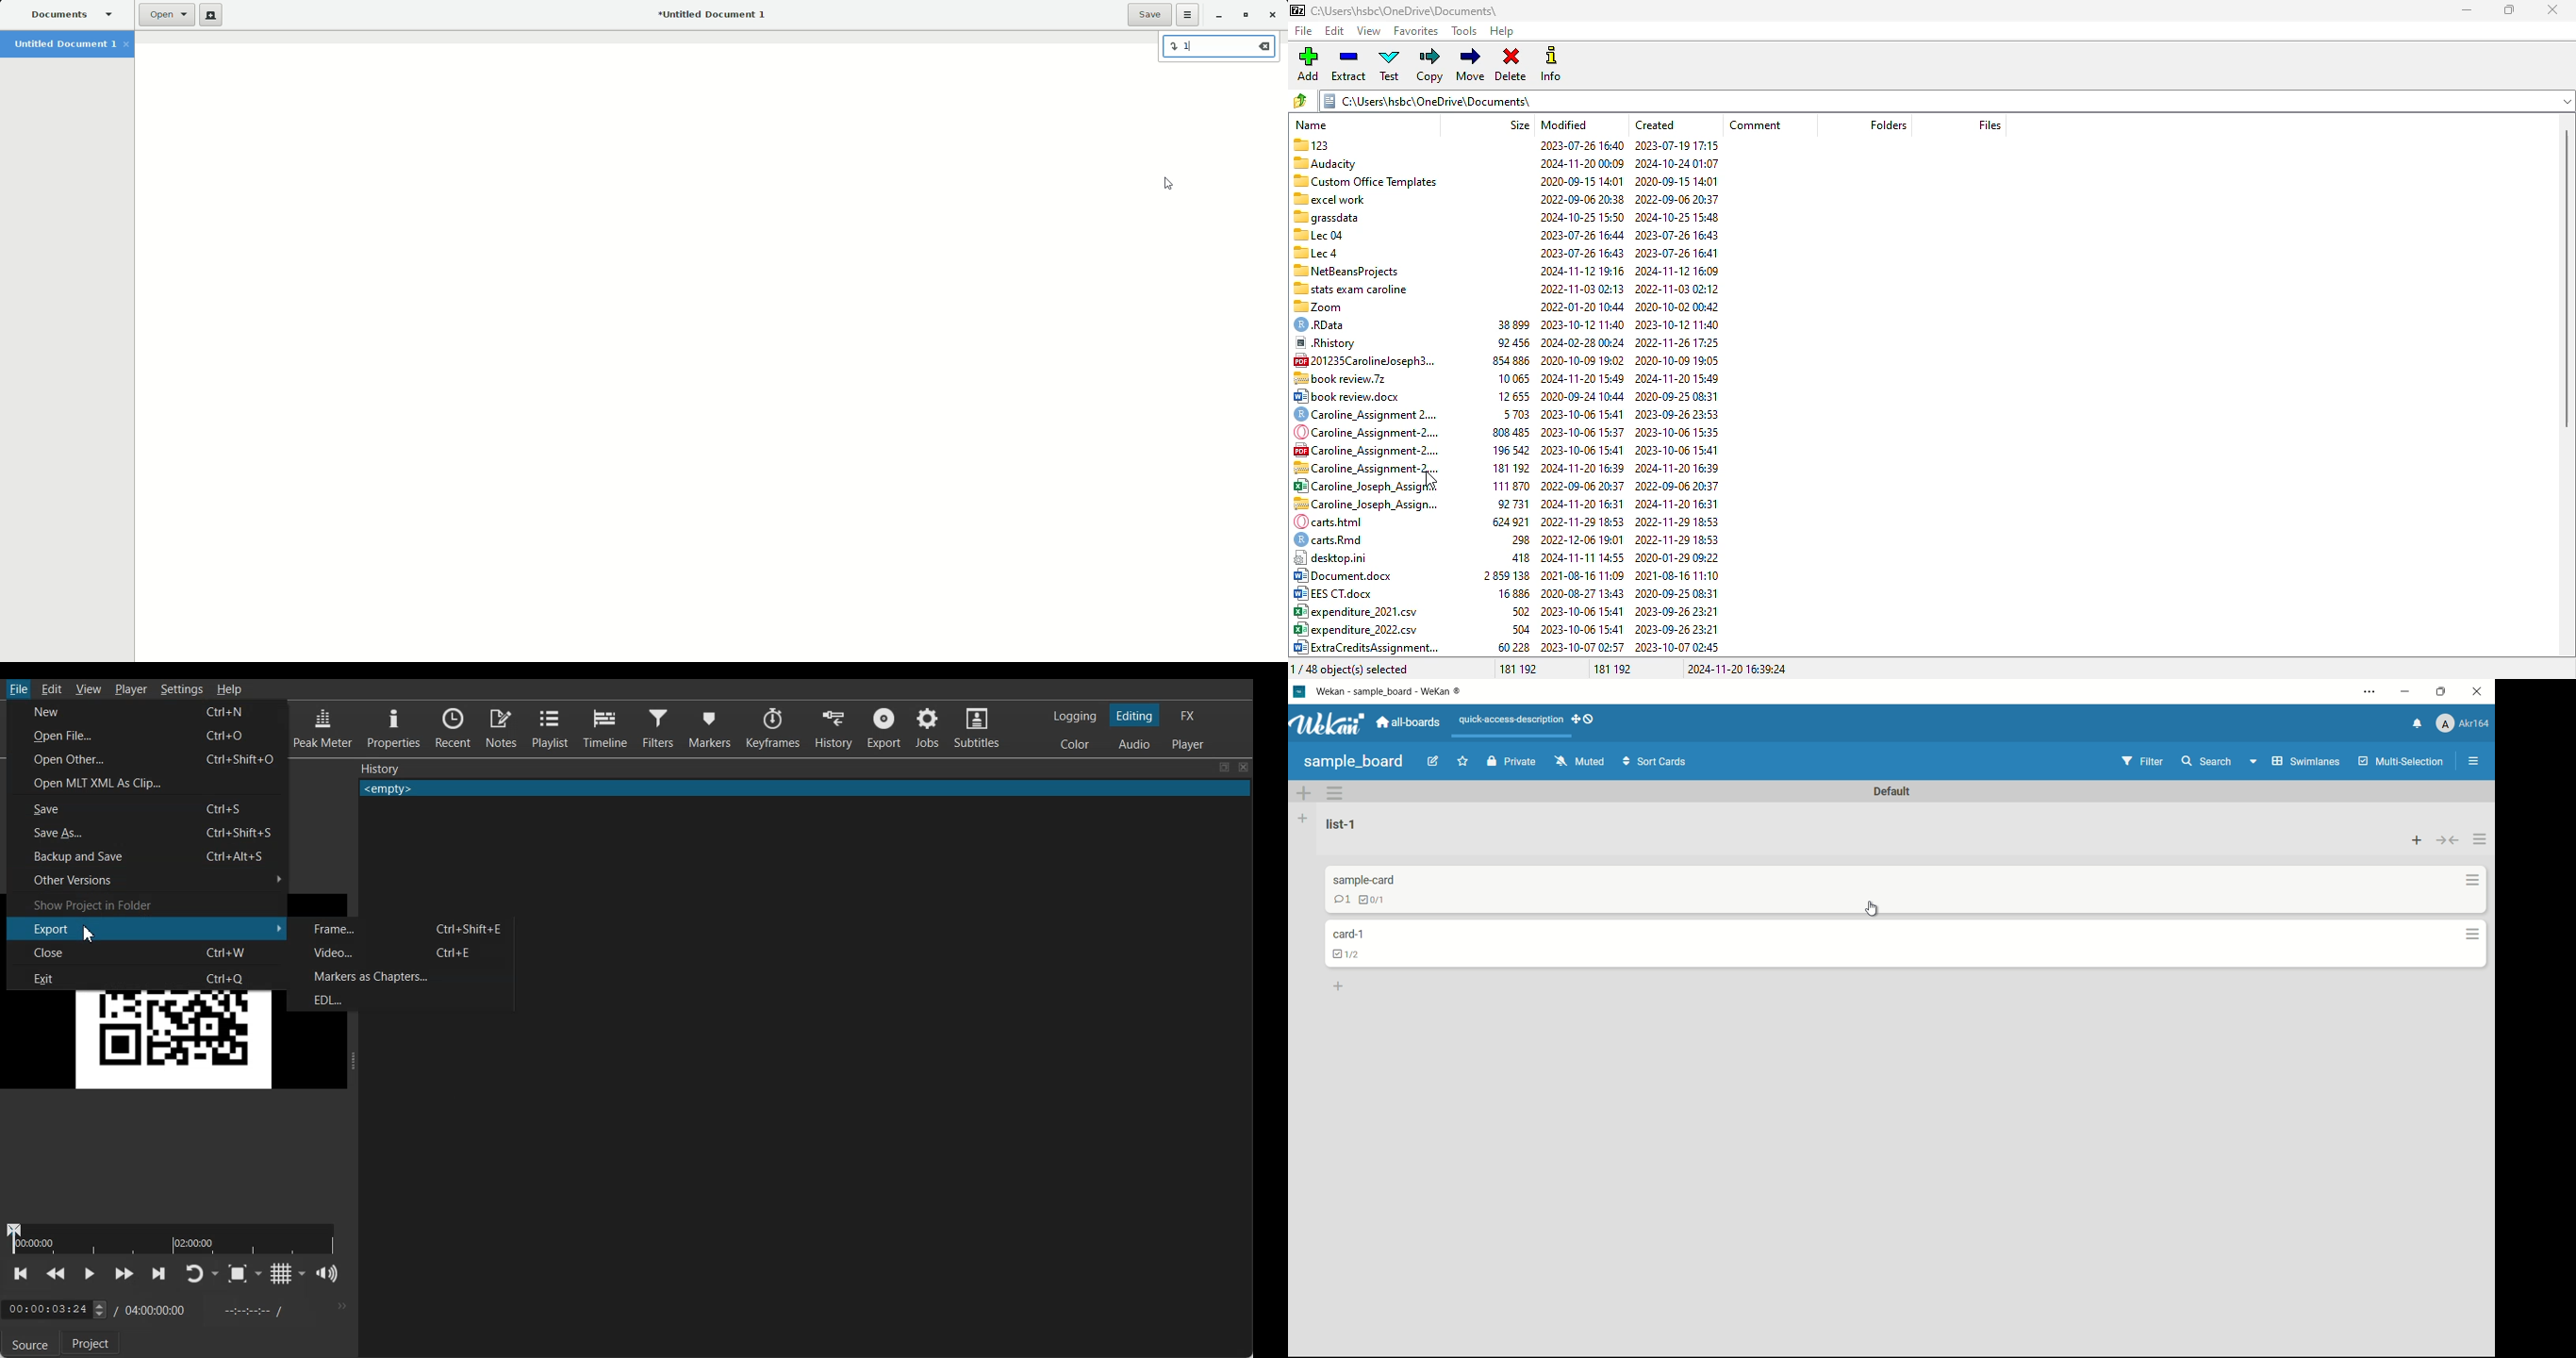 The width and height of the screenshot is (2576, 1372). What do you see at coordinates (113, 1311) in the screenshot?
I see `/` at bounding box center [113, 1311].